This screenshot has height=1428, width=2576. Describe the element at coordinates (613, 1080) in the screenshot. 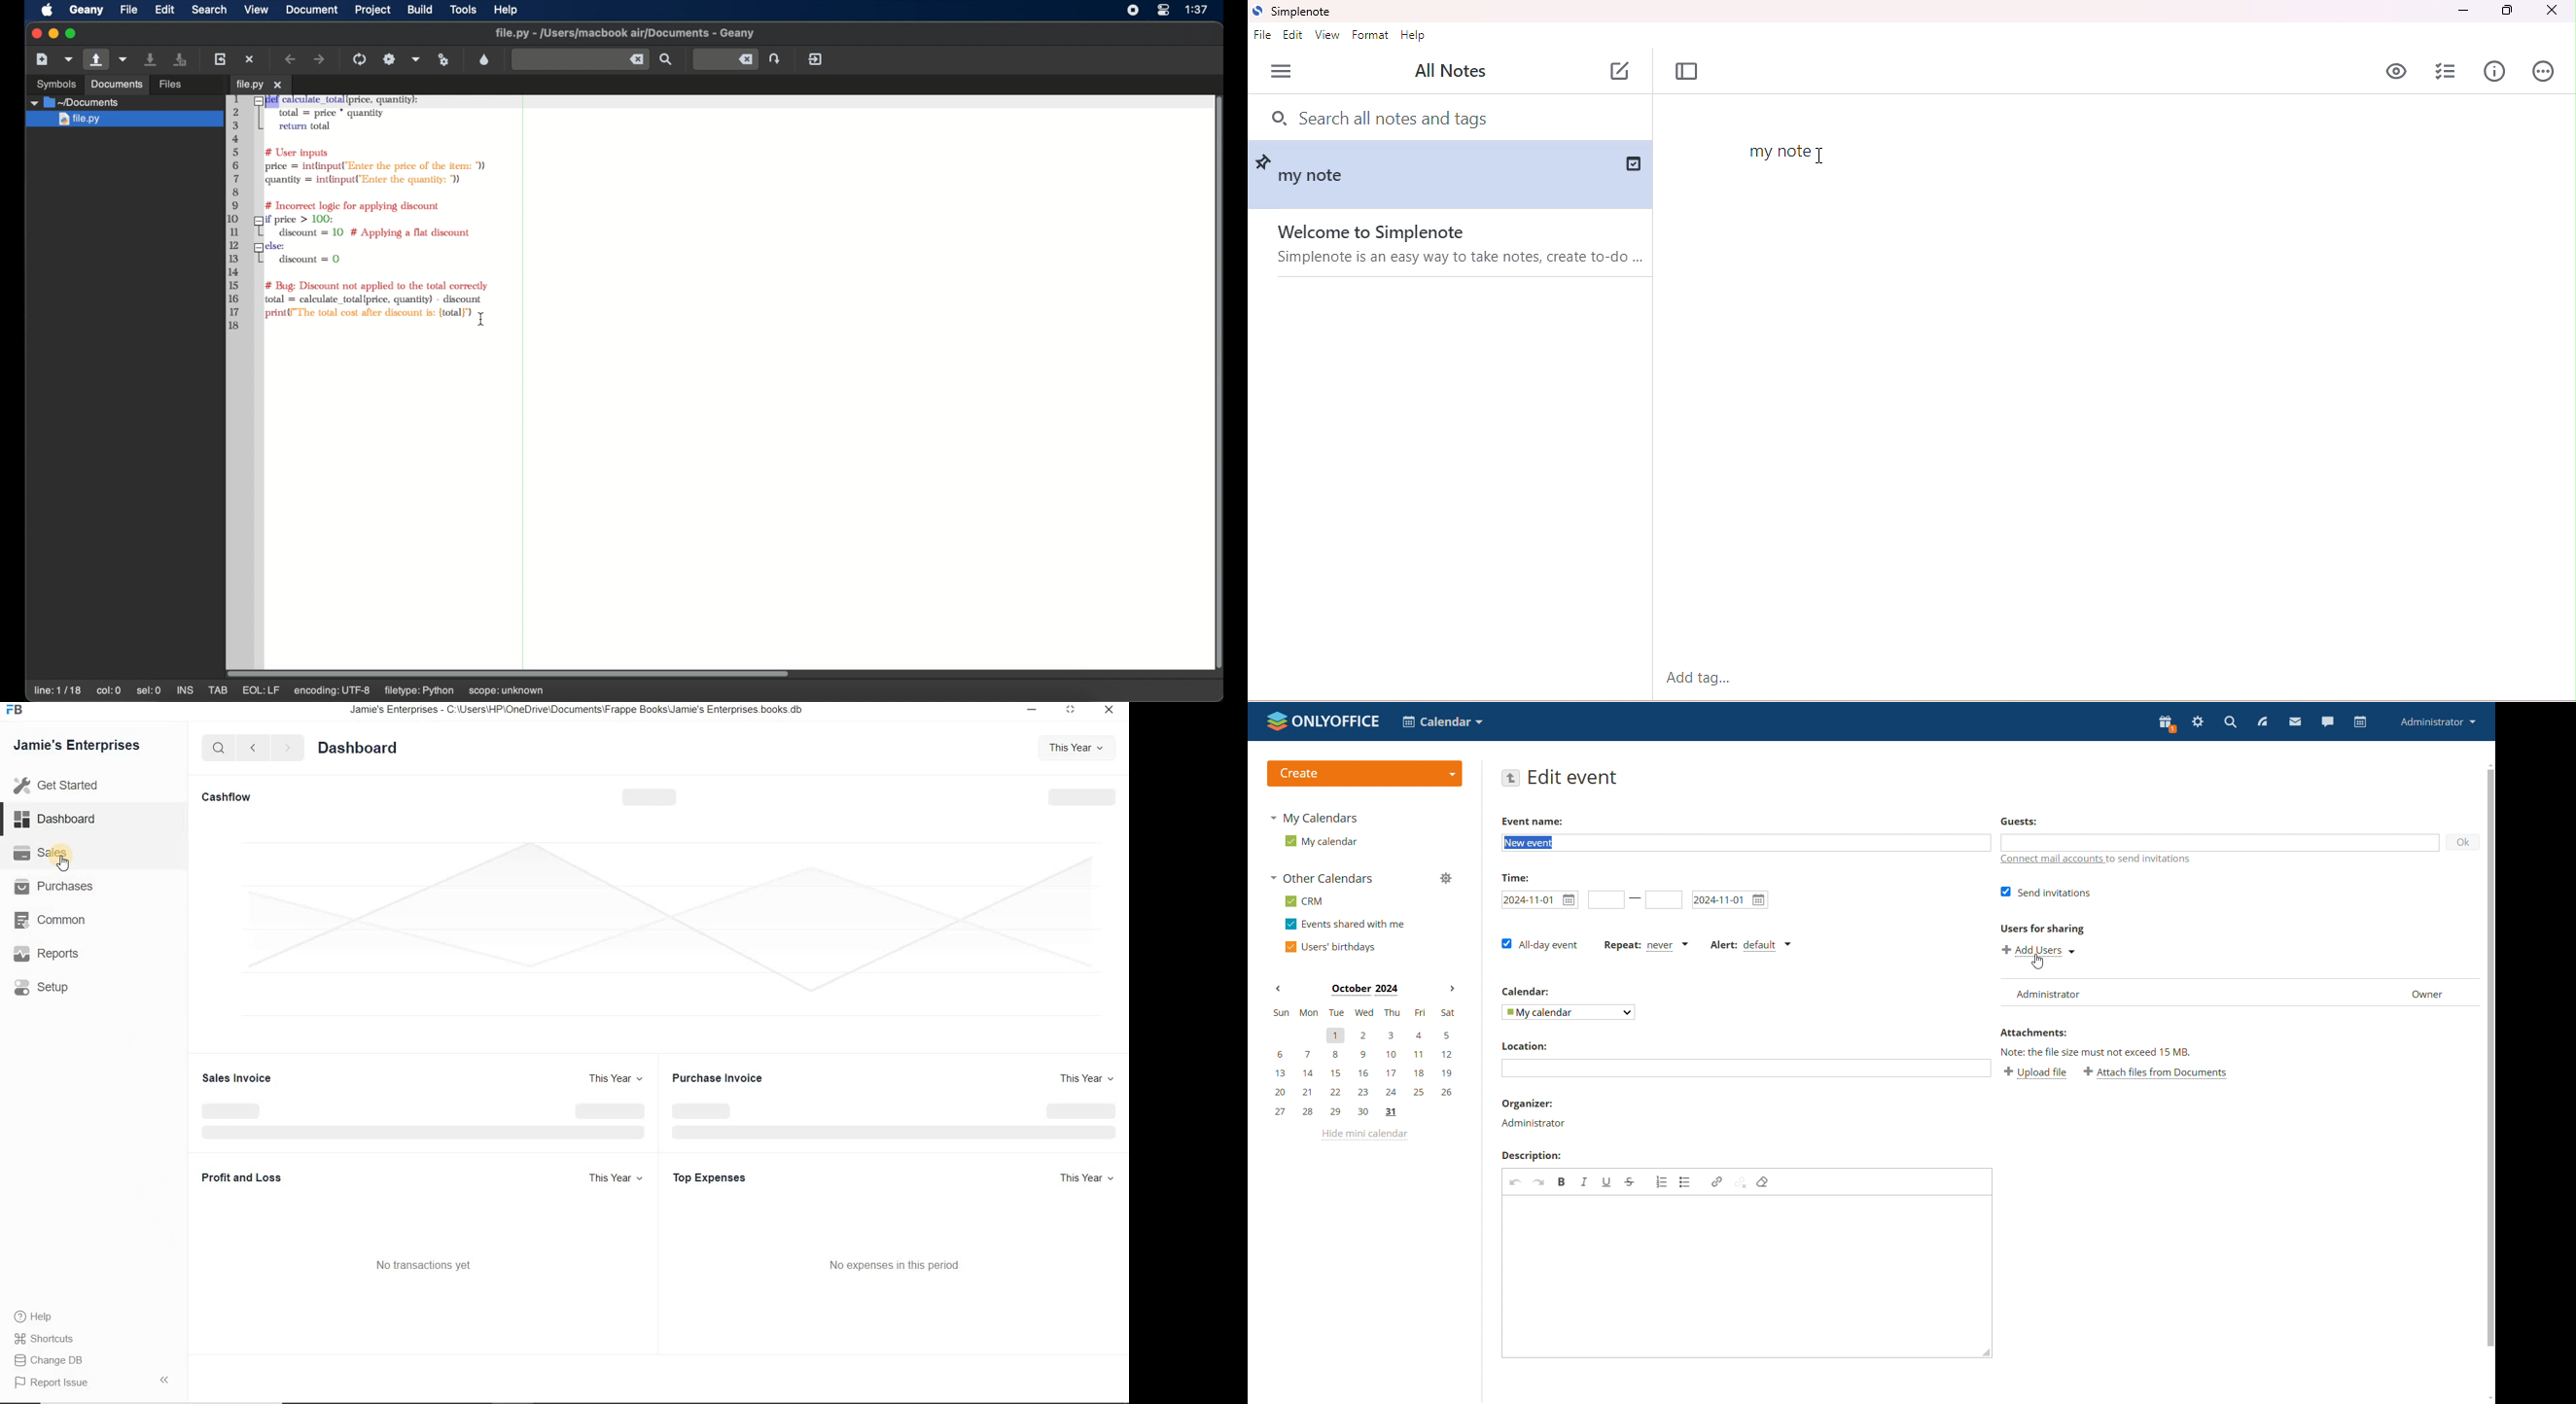

I see `This Year +` at that location.